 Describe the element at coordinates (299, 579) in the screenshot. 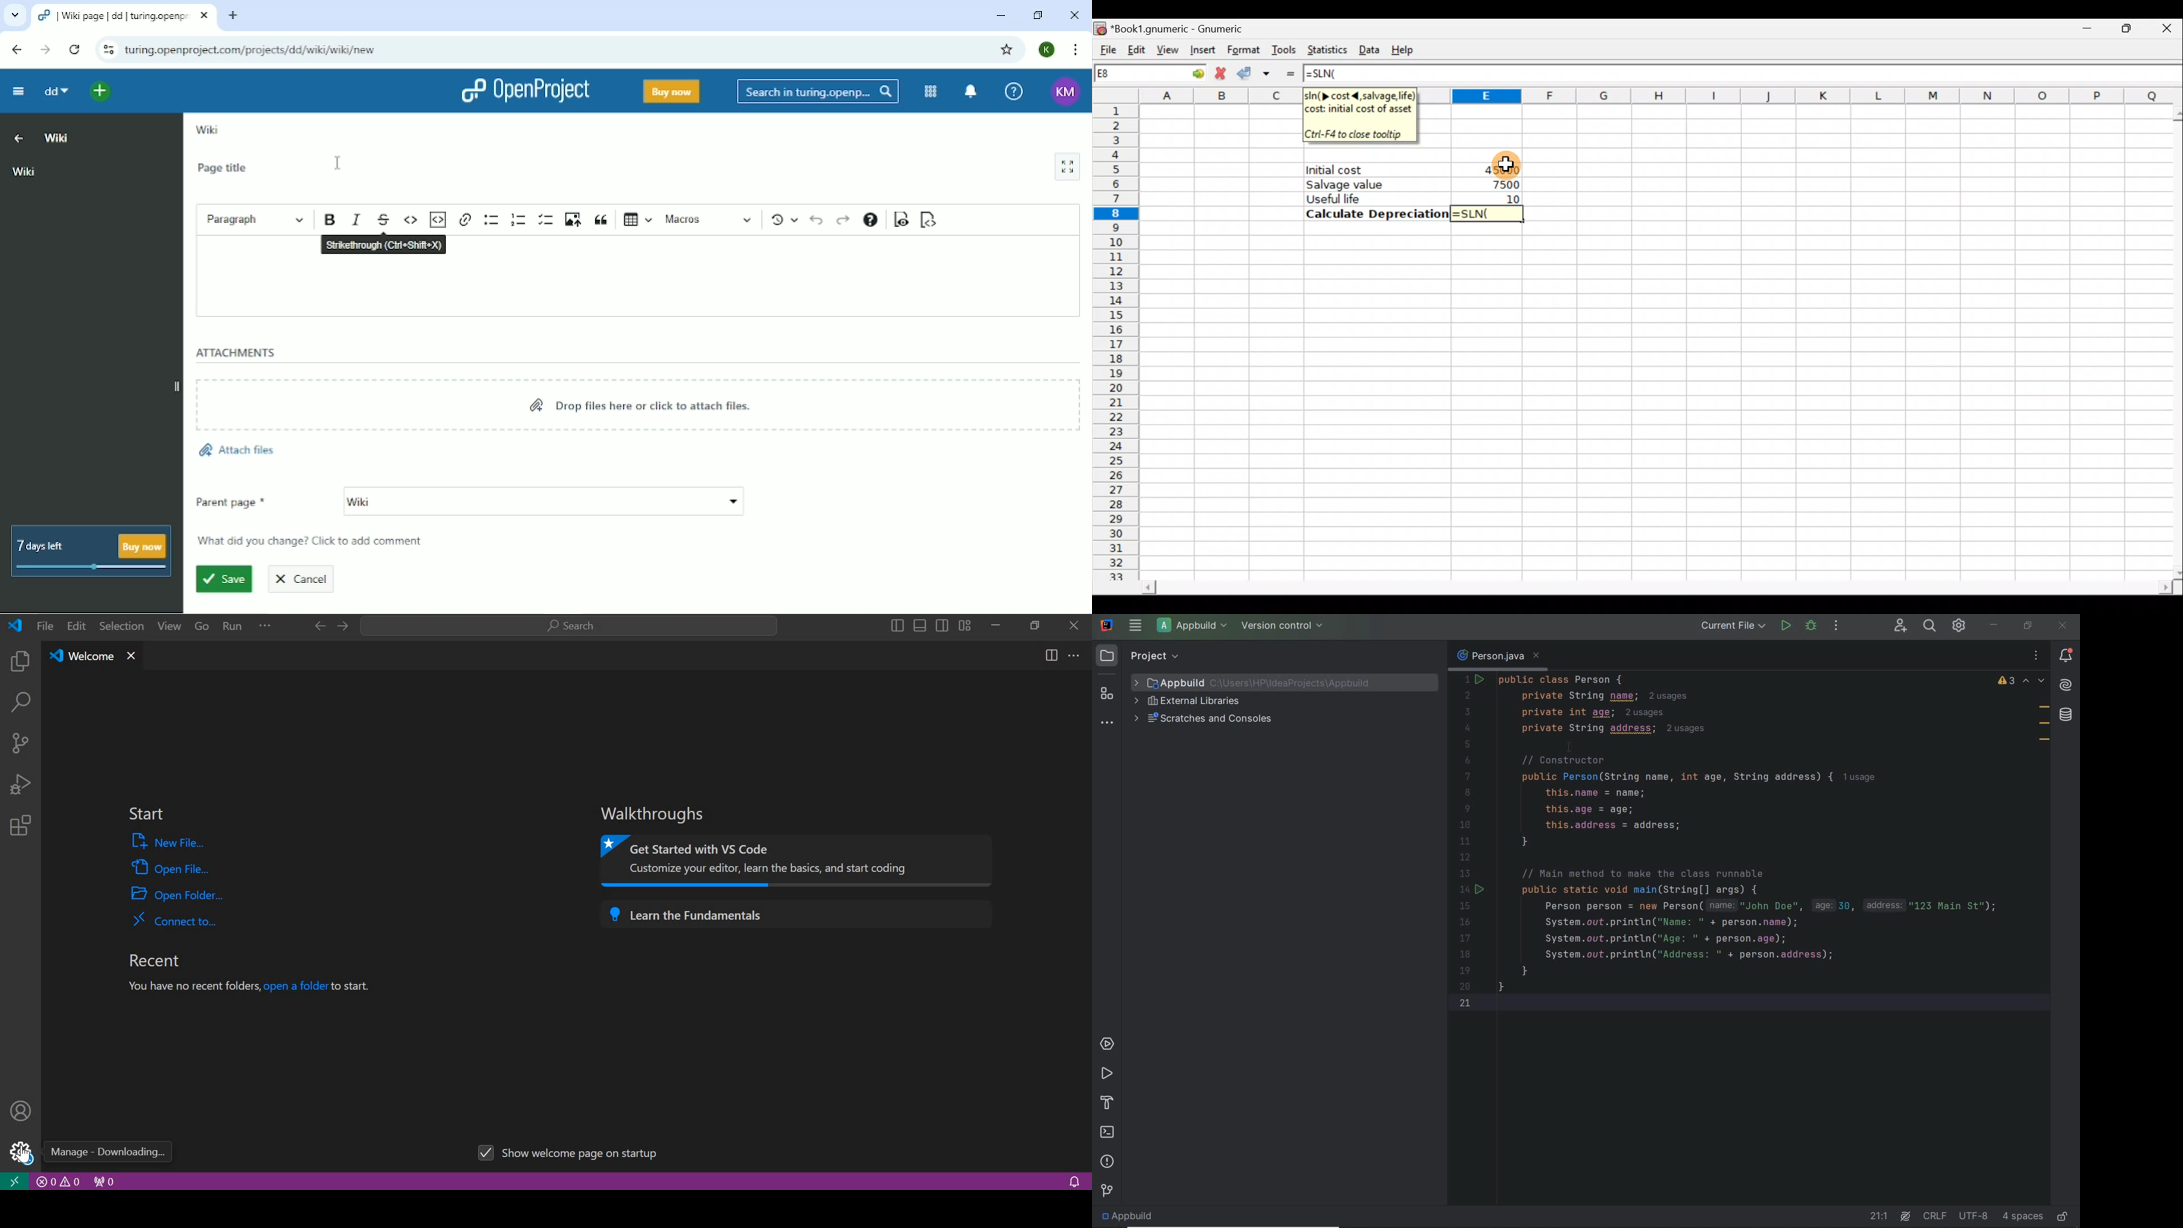

I see `Cancel` at that location.